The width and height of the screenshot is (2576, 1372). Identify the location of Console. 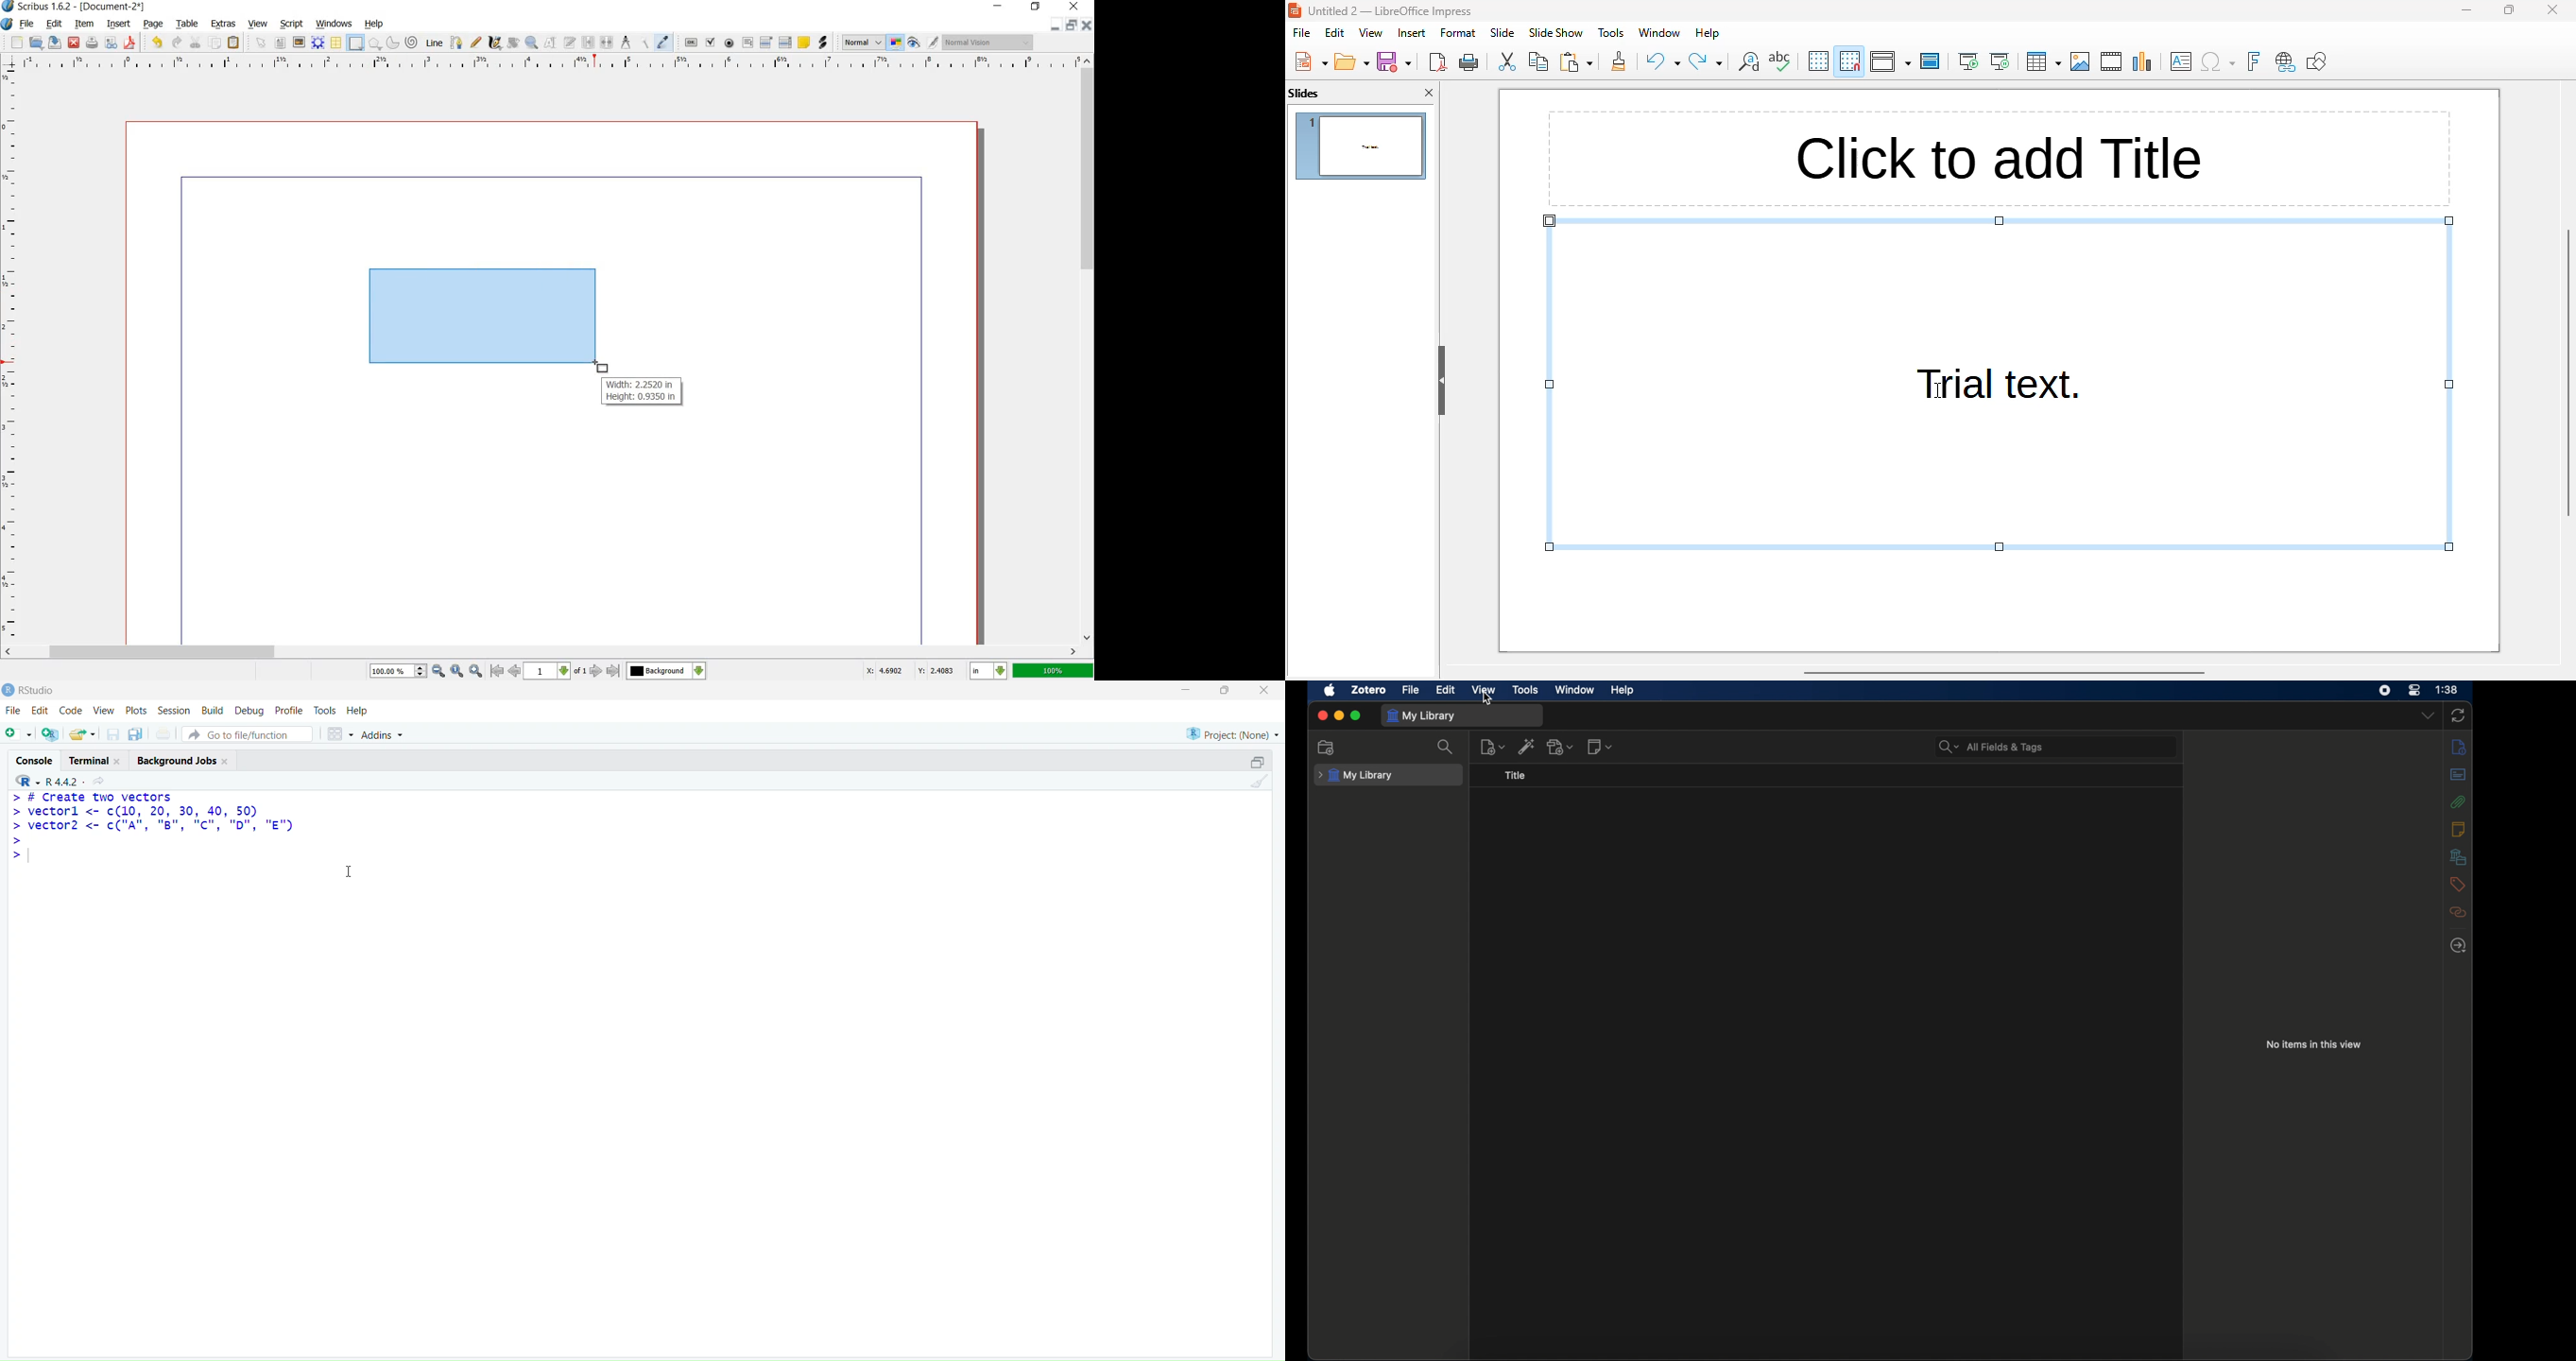
(33, 759).